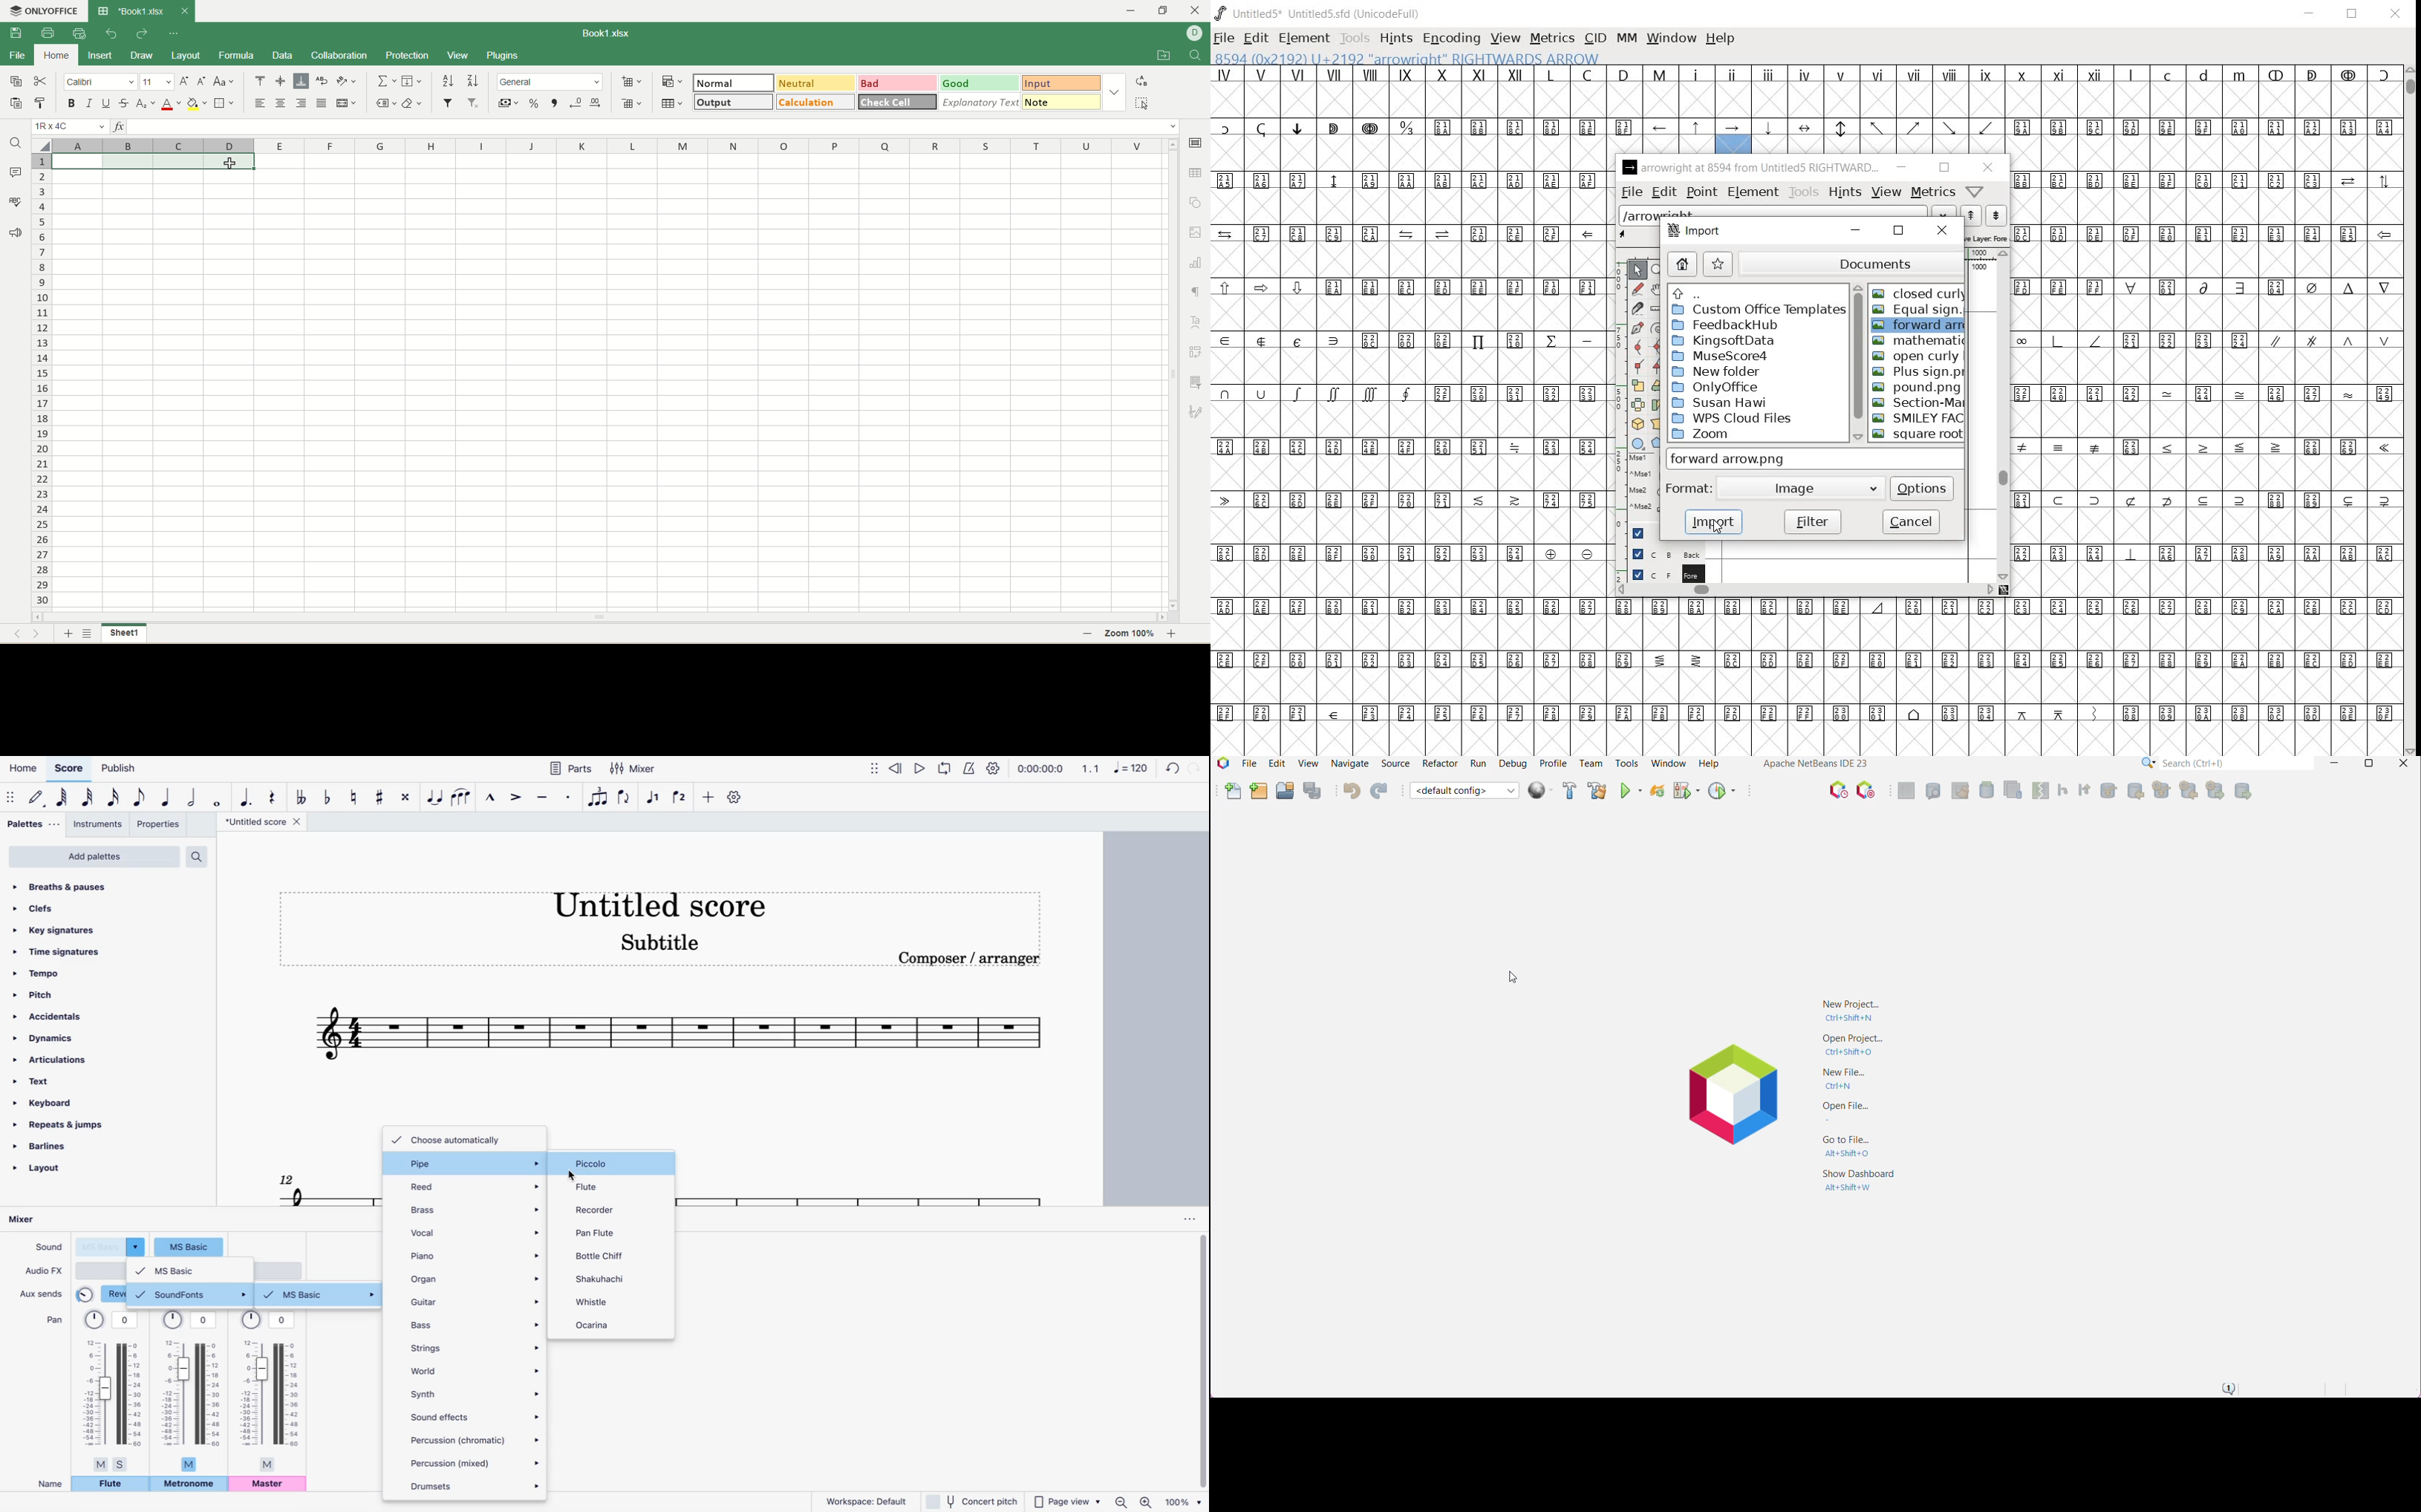 This screenshot has height=1512, width=2436. I want to click on add palettes, so click(94, 858).